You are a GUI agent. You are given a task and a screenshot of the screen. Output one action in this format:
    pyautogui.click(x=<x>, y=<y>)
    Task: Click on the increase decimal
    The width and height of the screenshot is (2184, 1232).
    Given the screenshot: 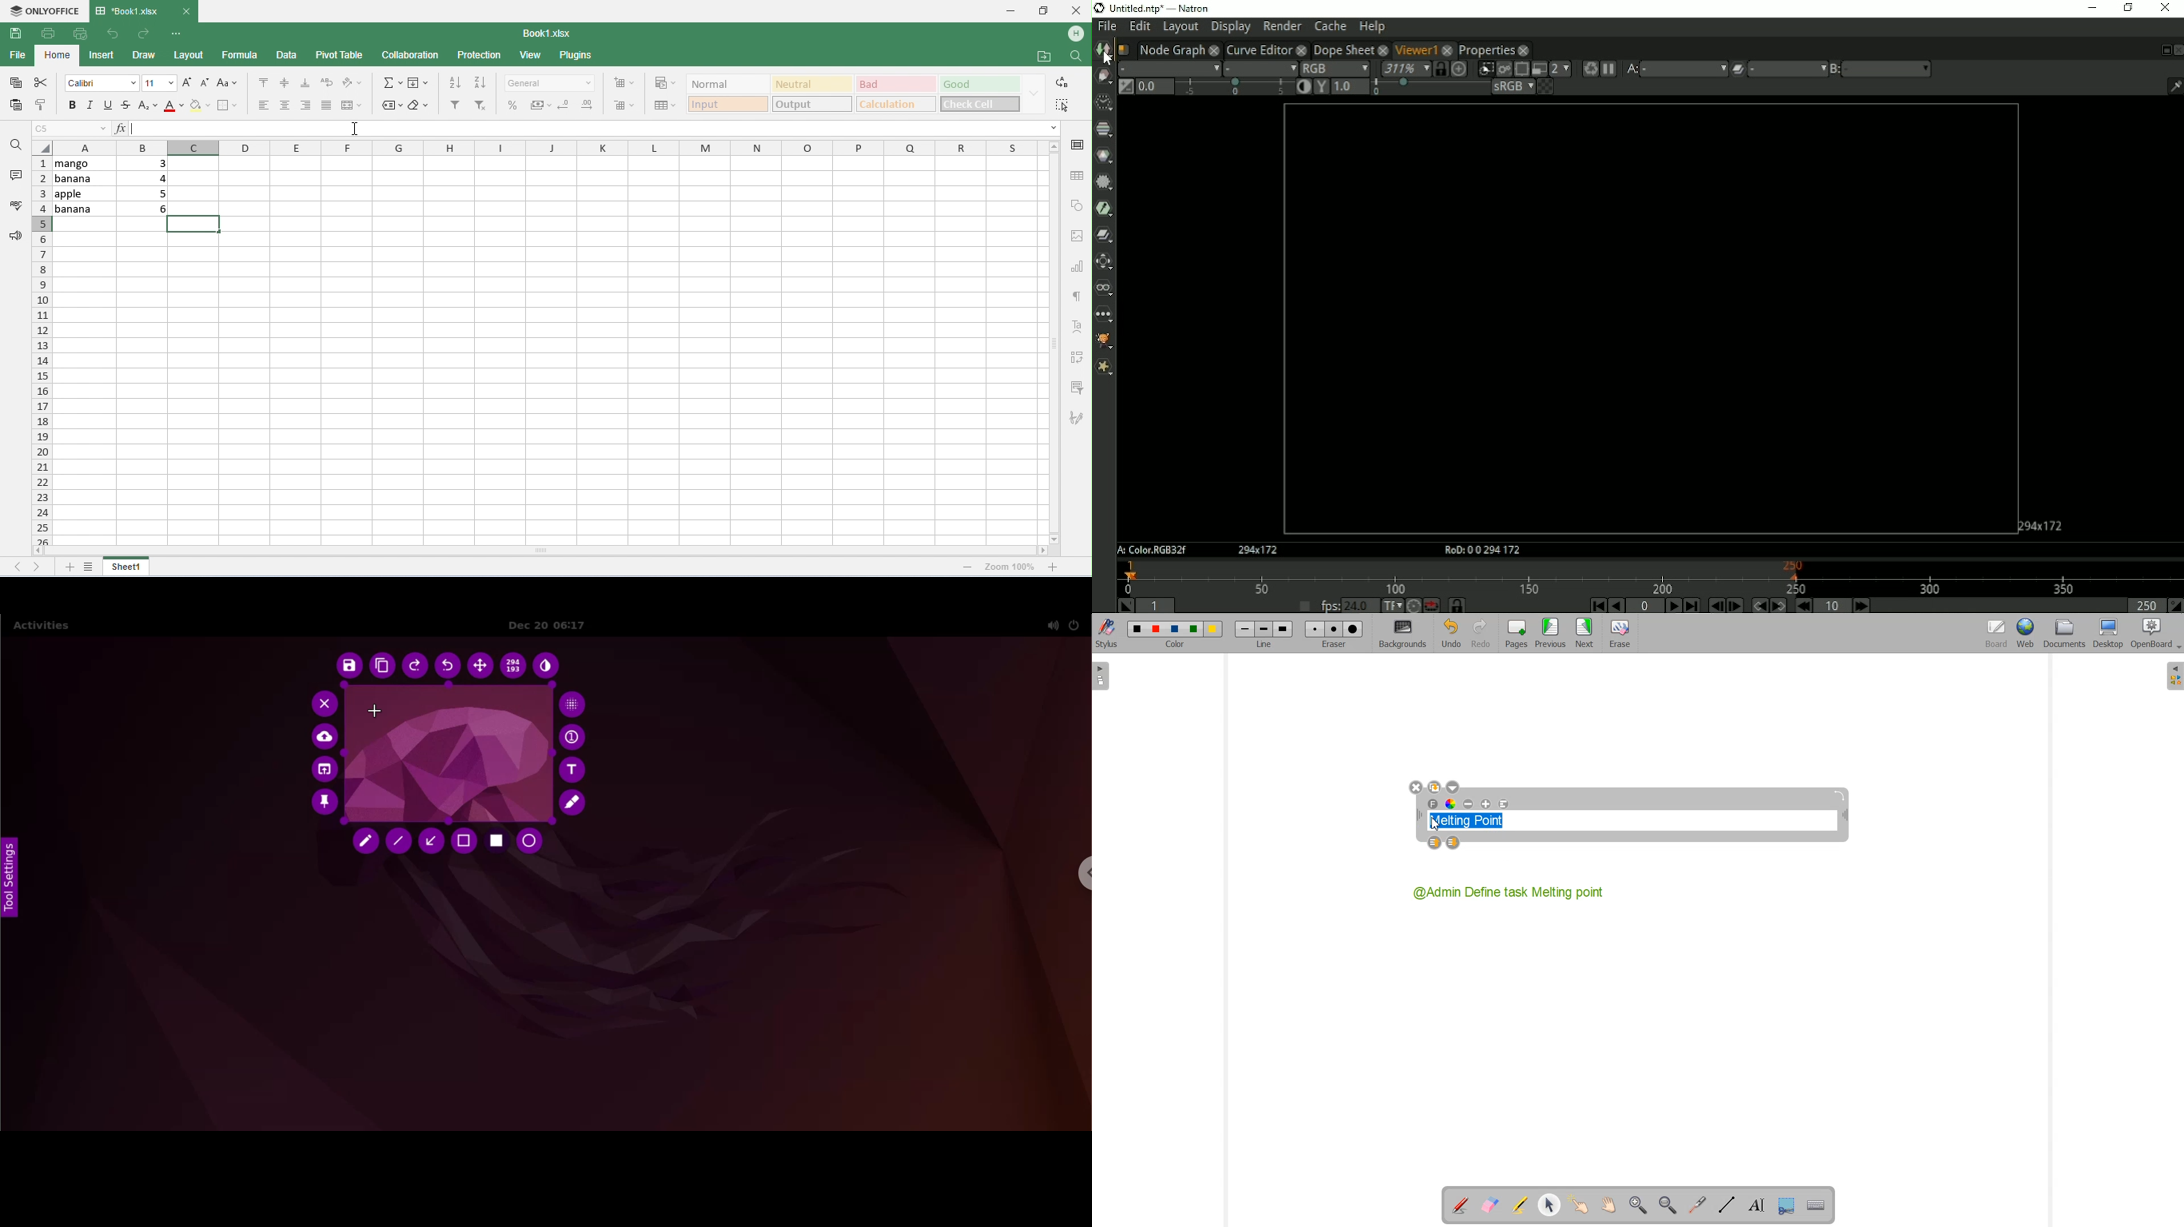 What is the action you would take?
    pyautogui.click(x=587, y=105)
    